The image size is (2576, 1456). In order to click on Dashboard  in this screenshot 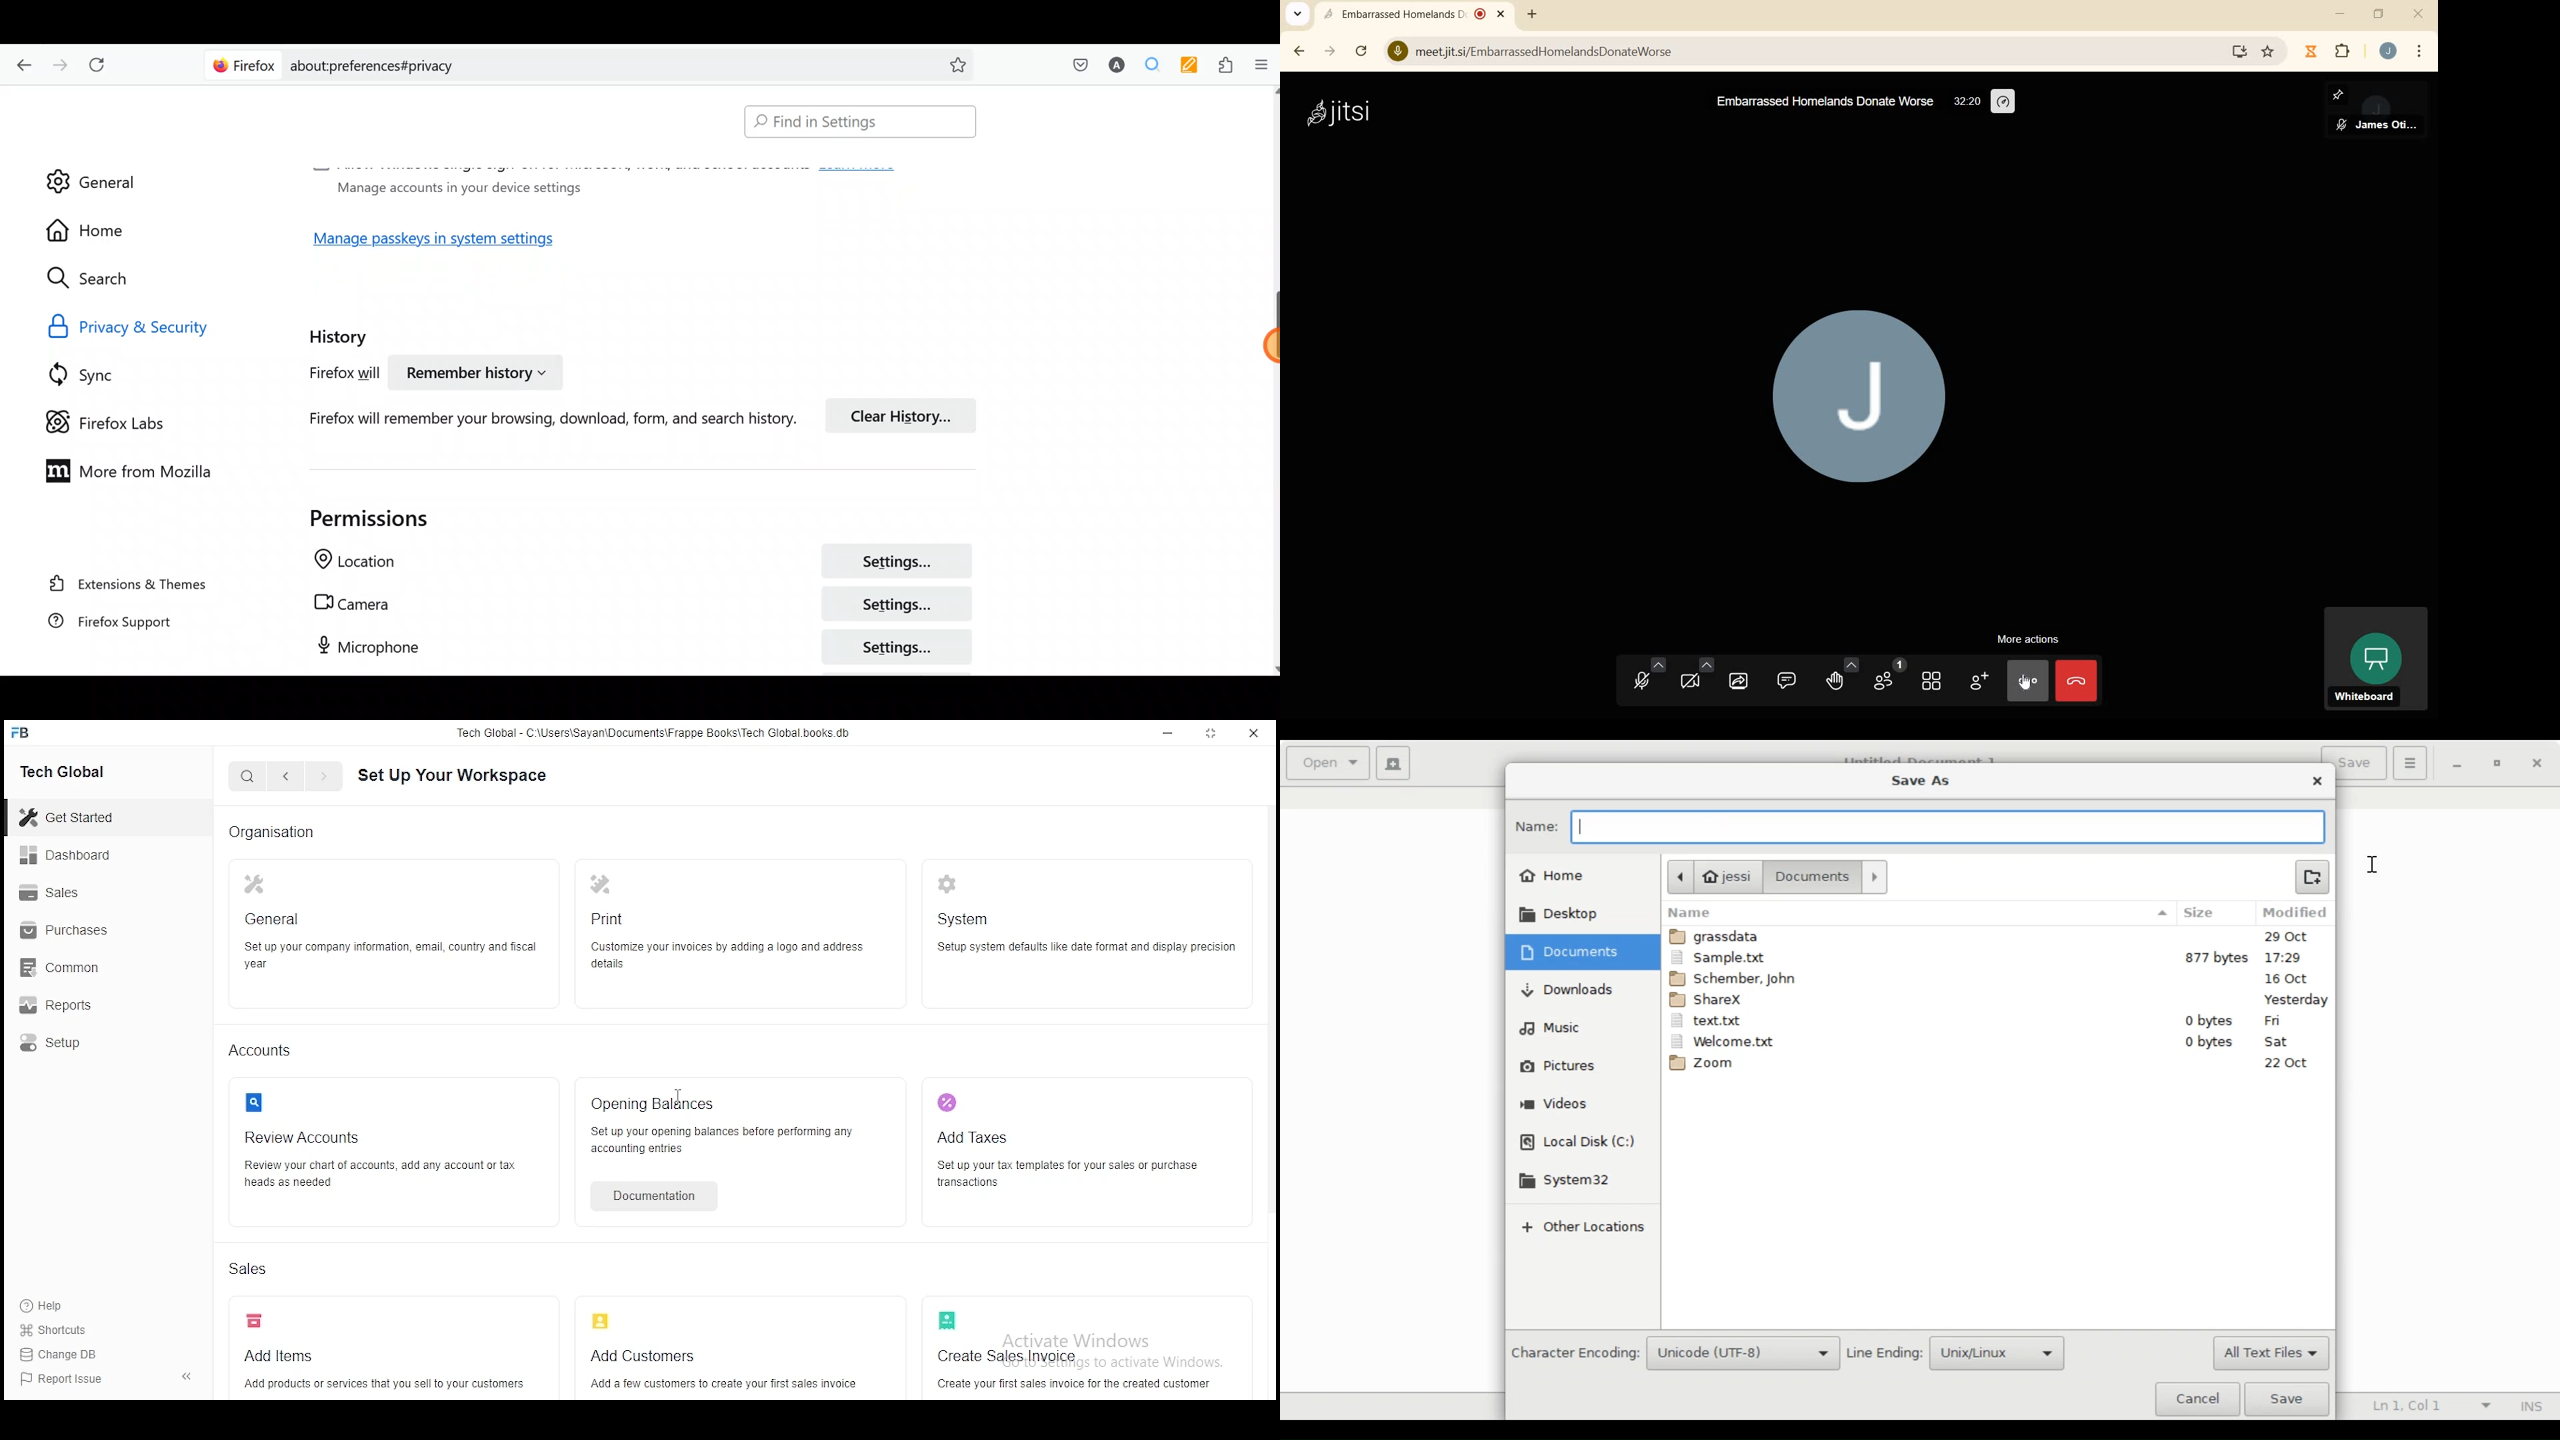, I will do `click(85, 855)`.